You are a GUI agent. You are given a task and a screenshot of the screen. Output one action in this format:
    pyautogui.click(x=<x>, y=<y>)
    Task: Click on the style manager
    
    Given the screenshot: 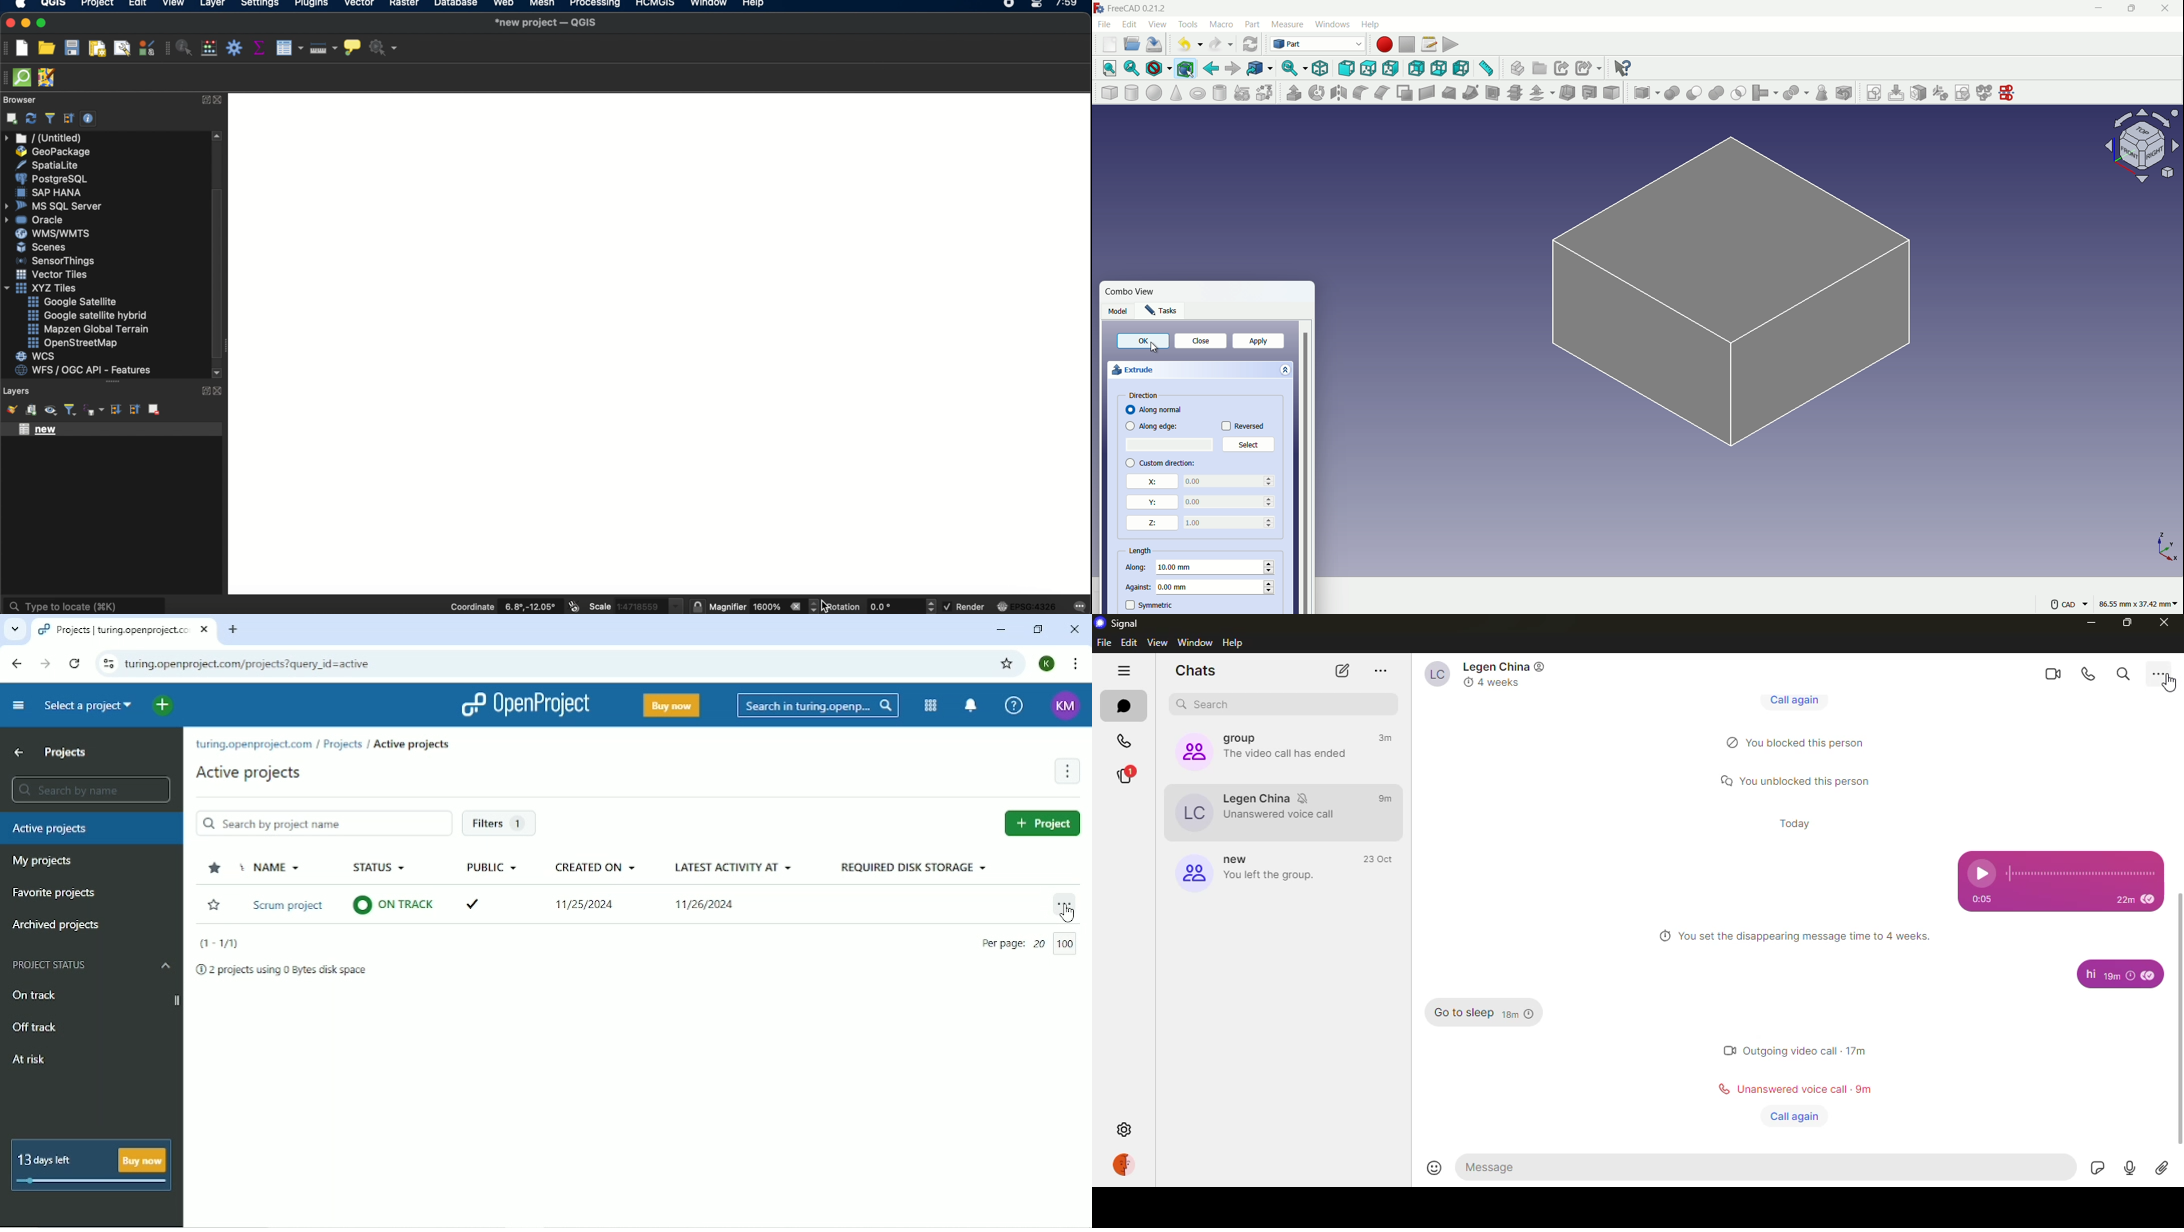 What is the action you would take?
    pyautogui.click(x=147, y=48)
    